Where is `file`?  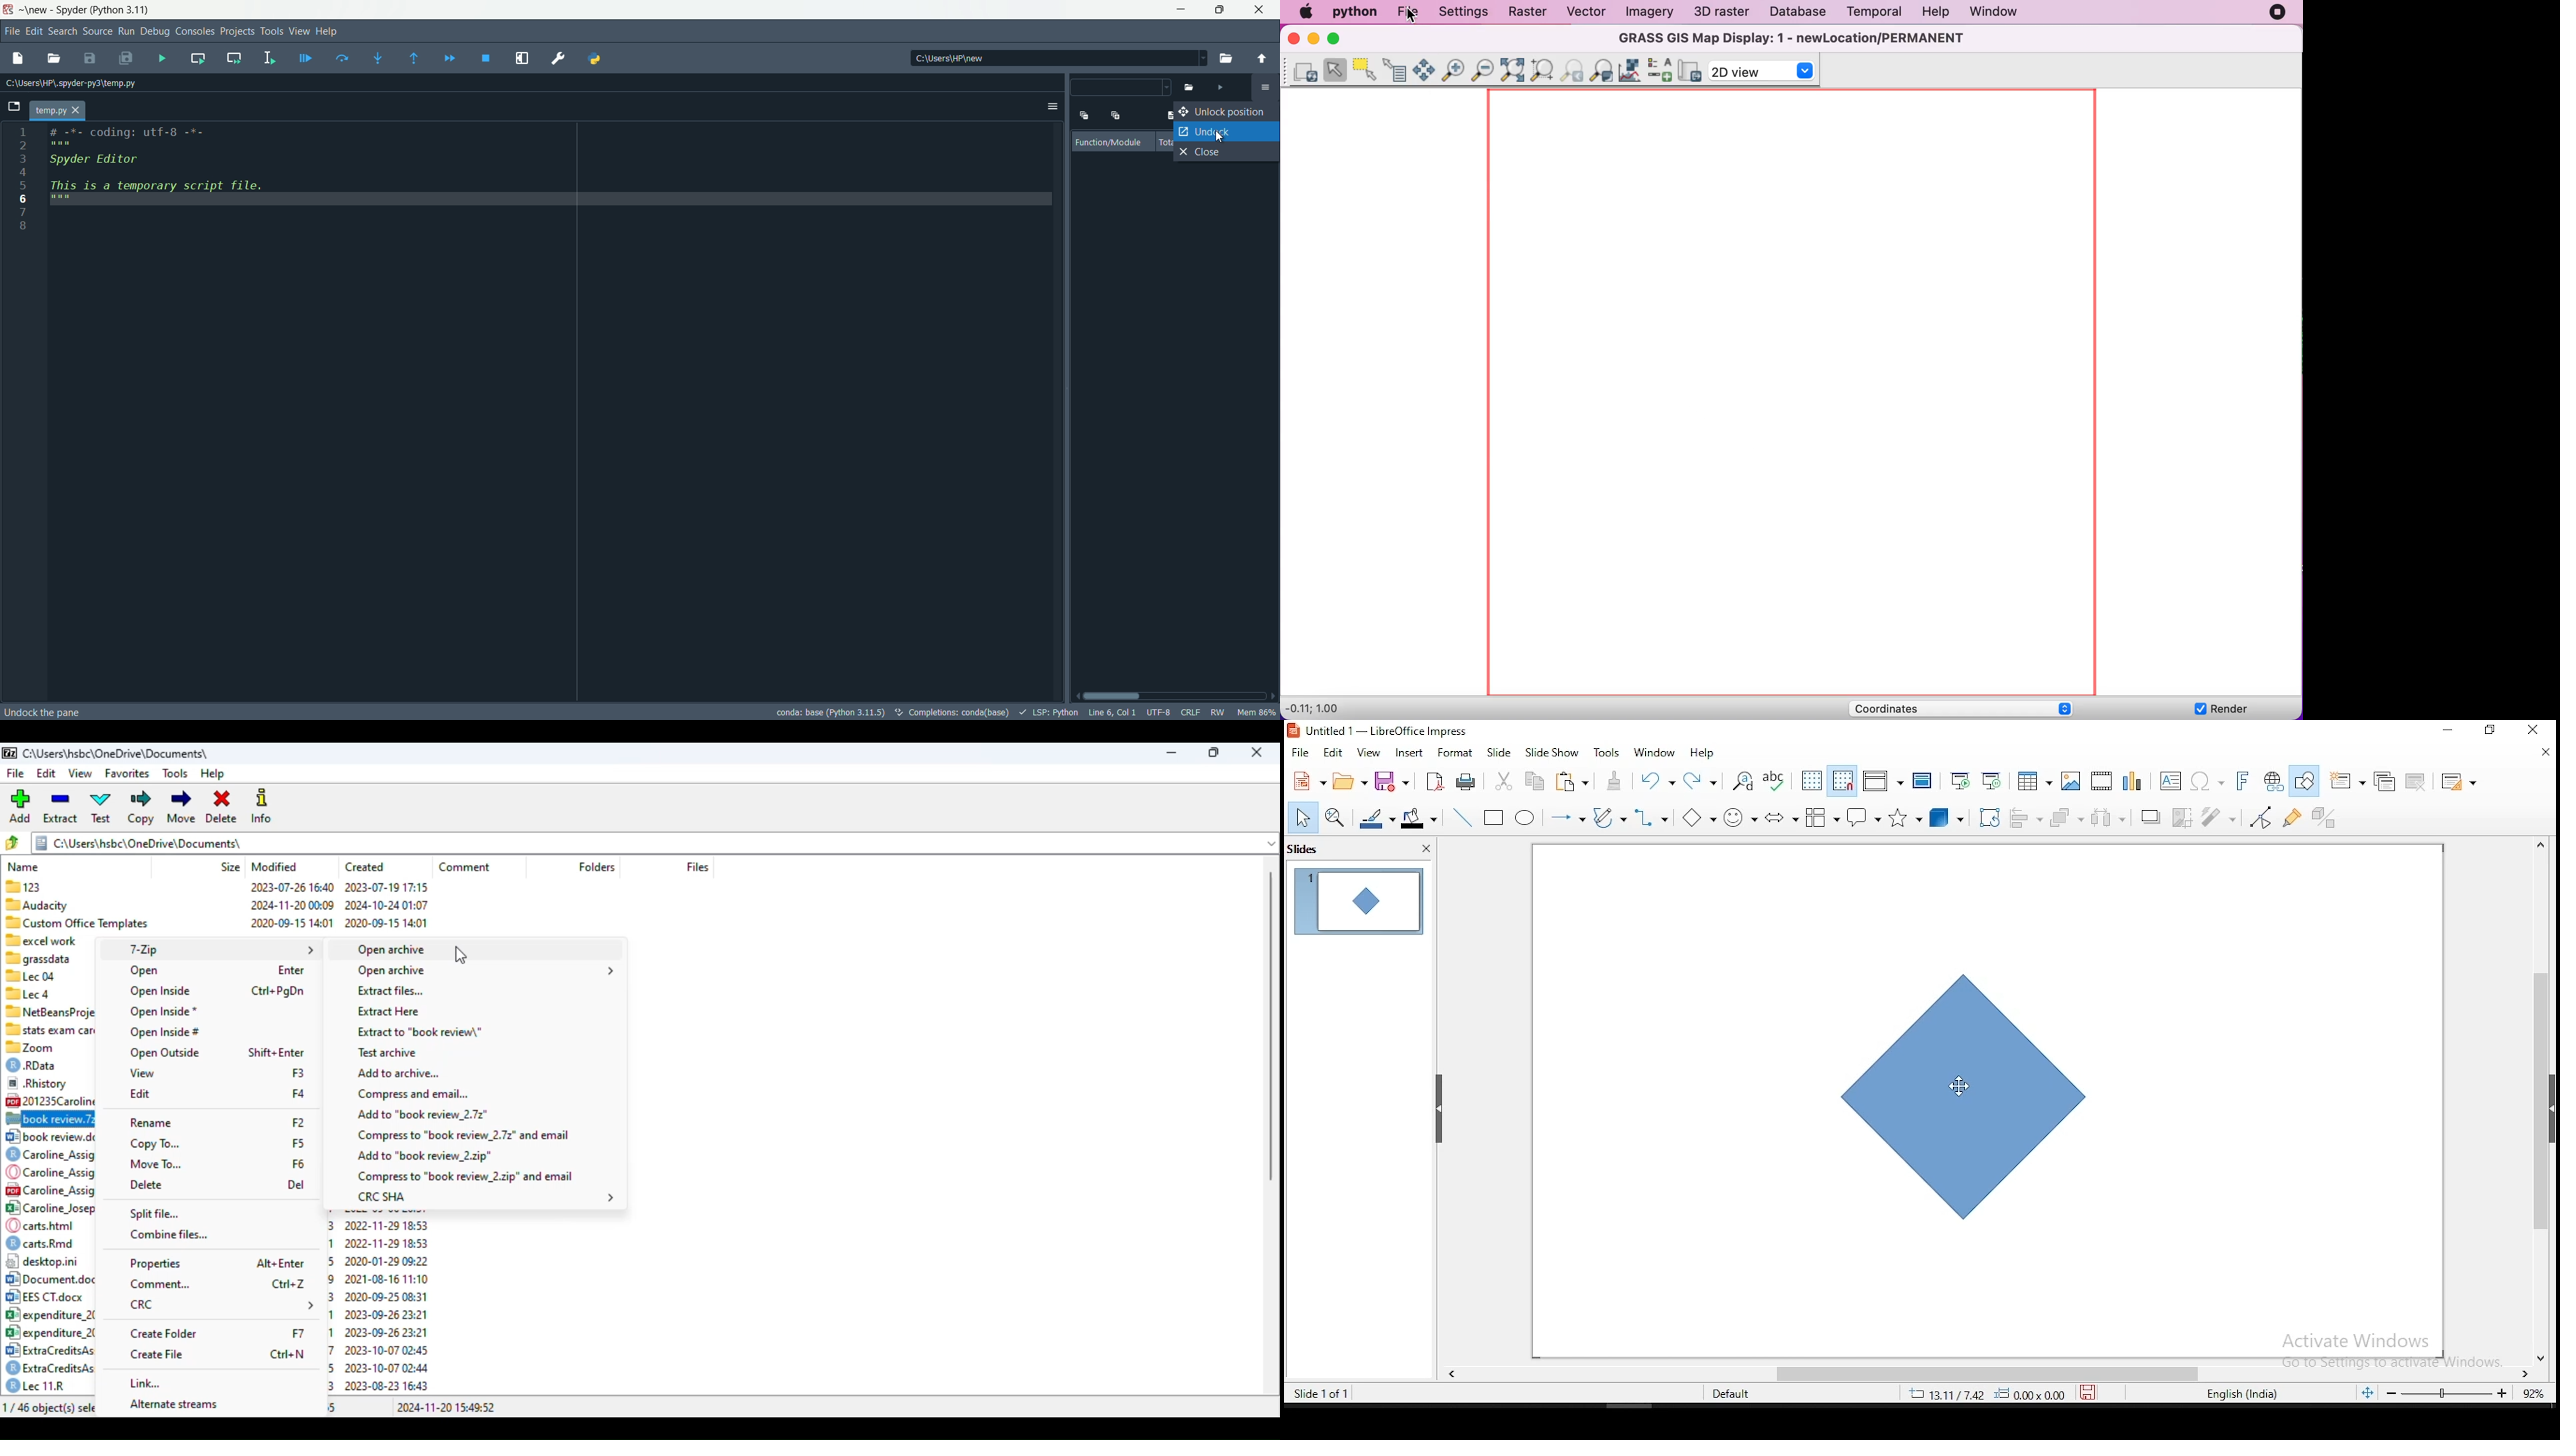
file is located at coordinates (1300, 754).